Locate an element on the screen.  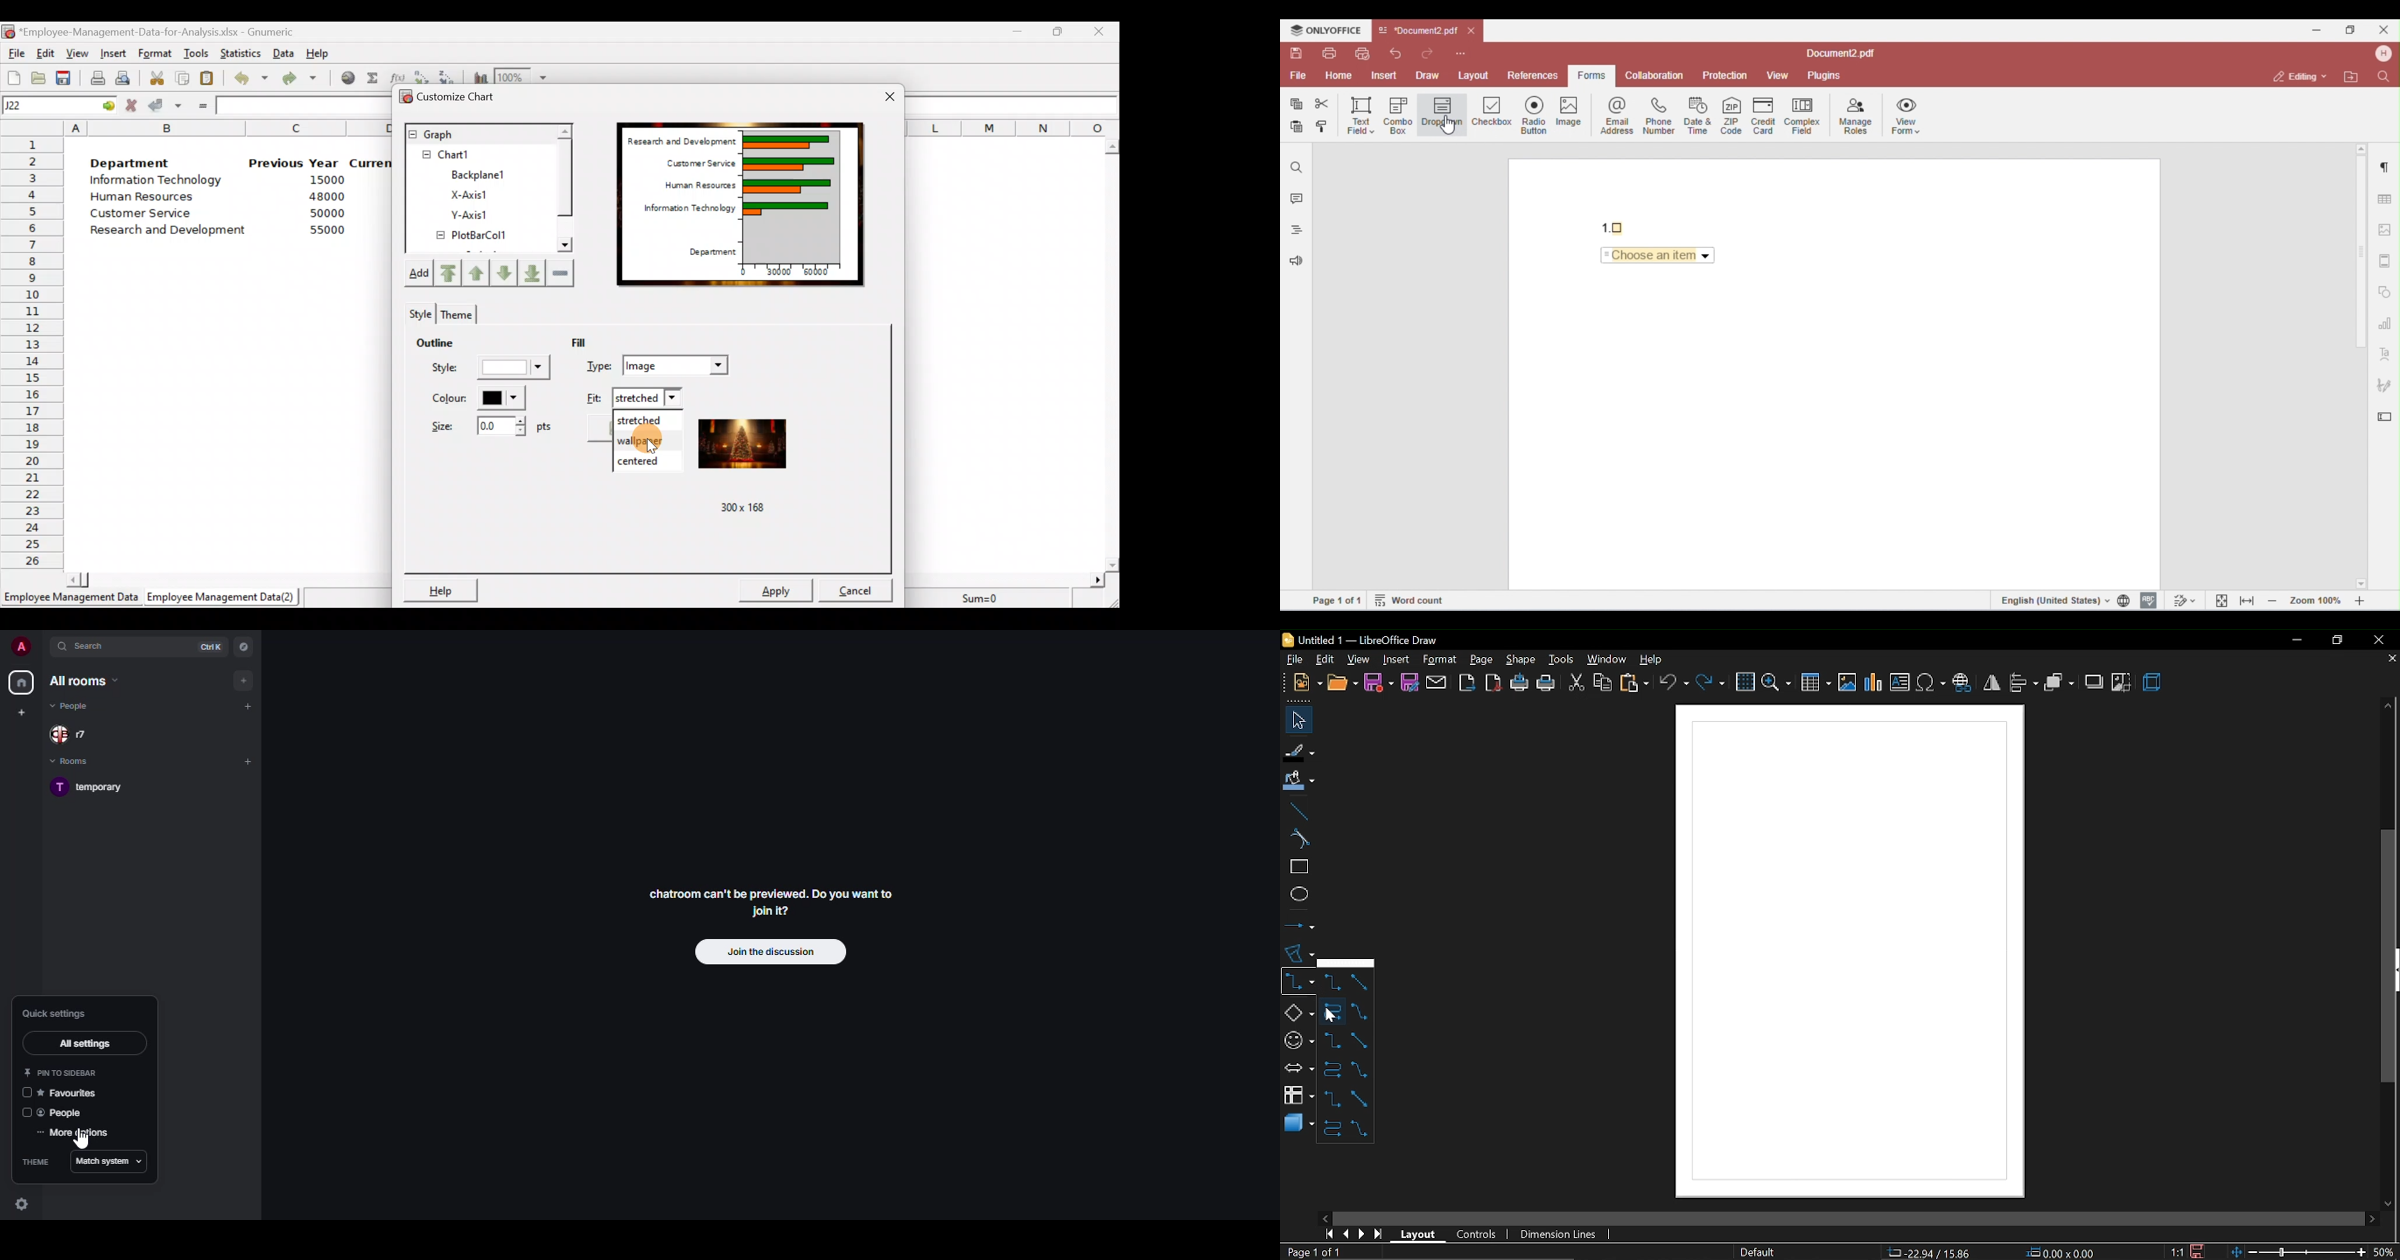
X-axis1 is located at coordinates (477, 193).